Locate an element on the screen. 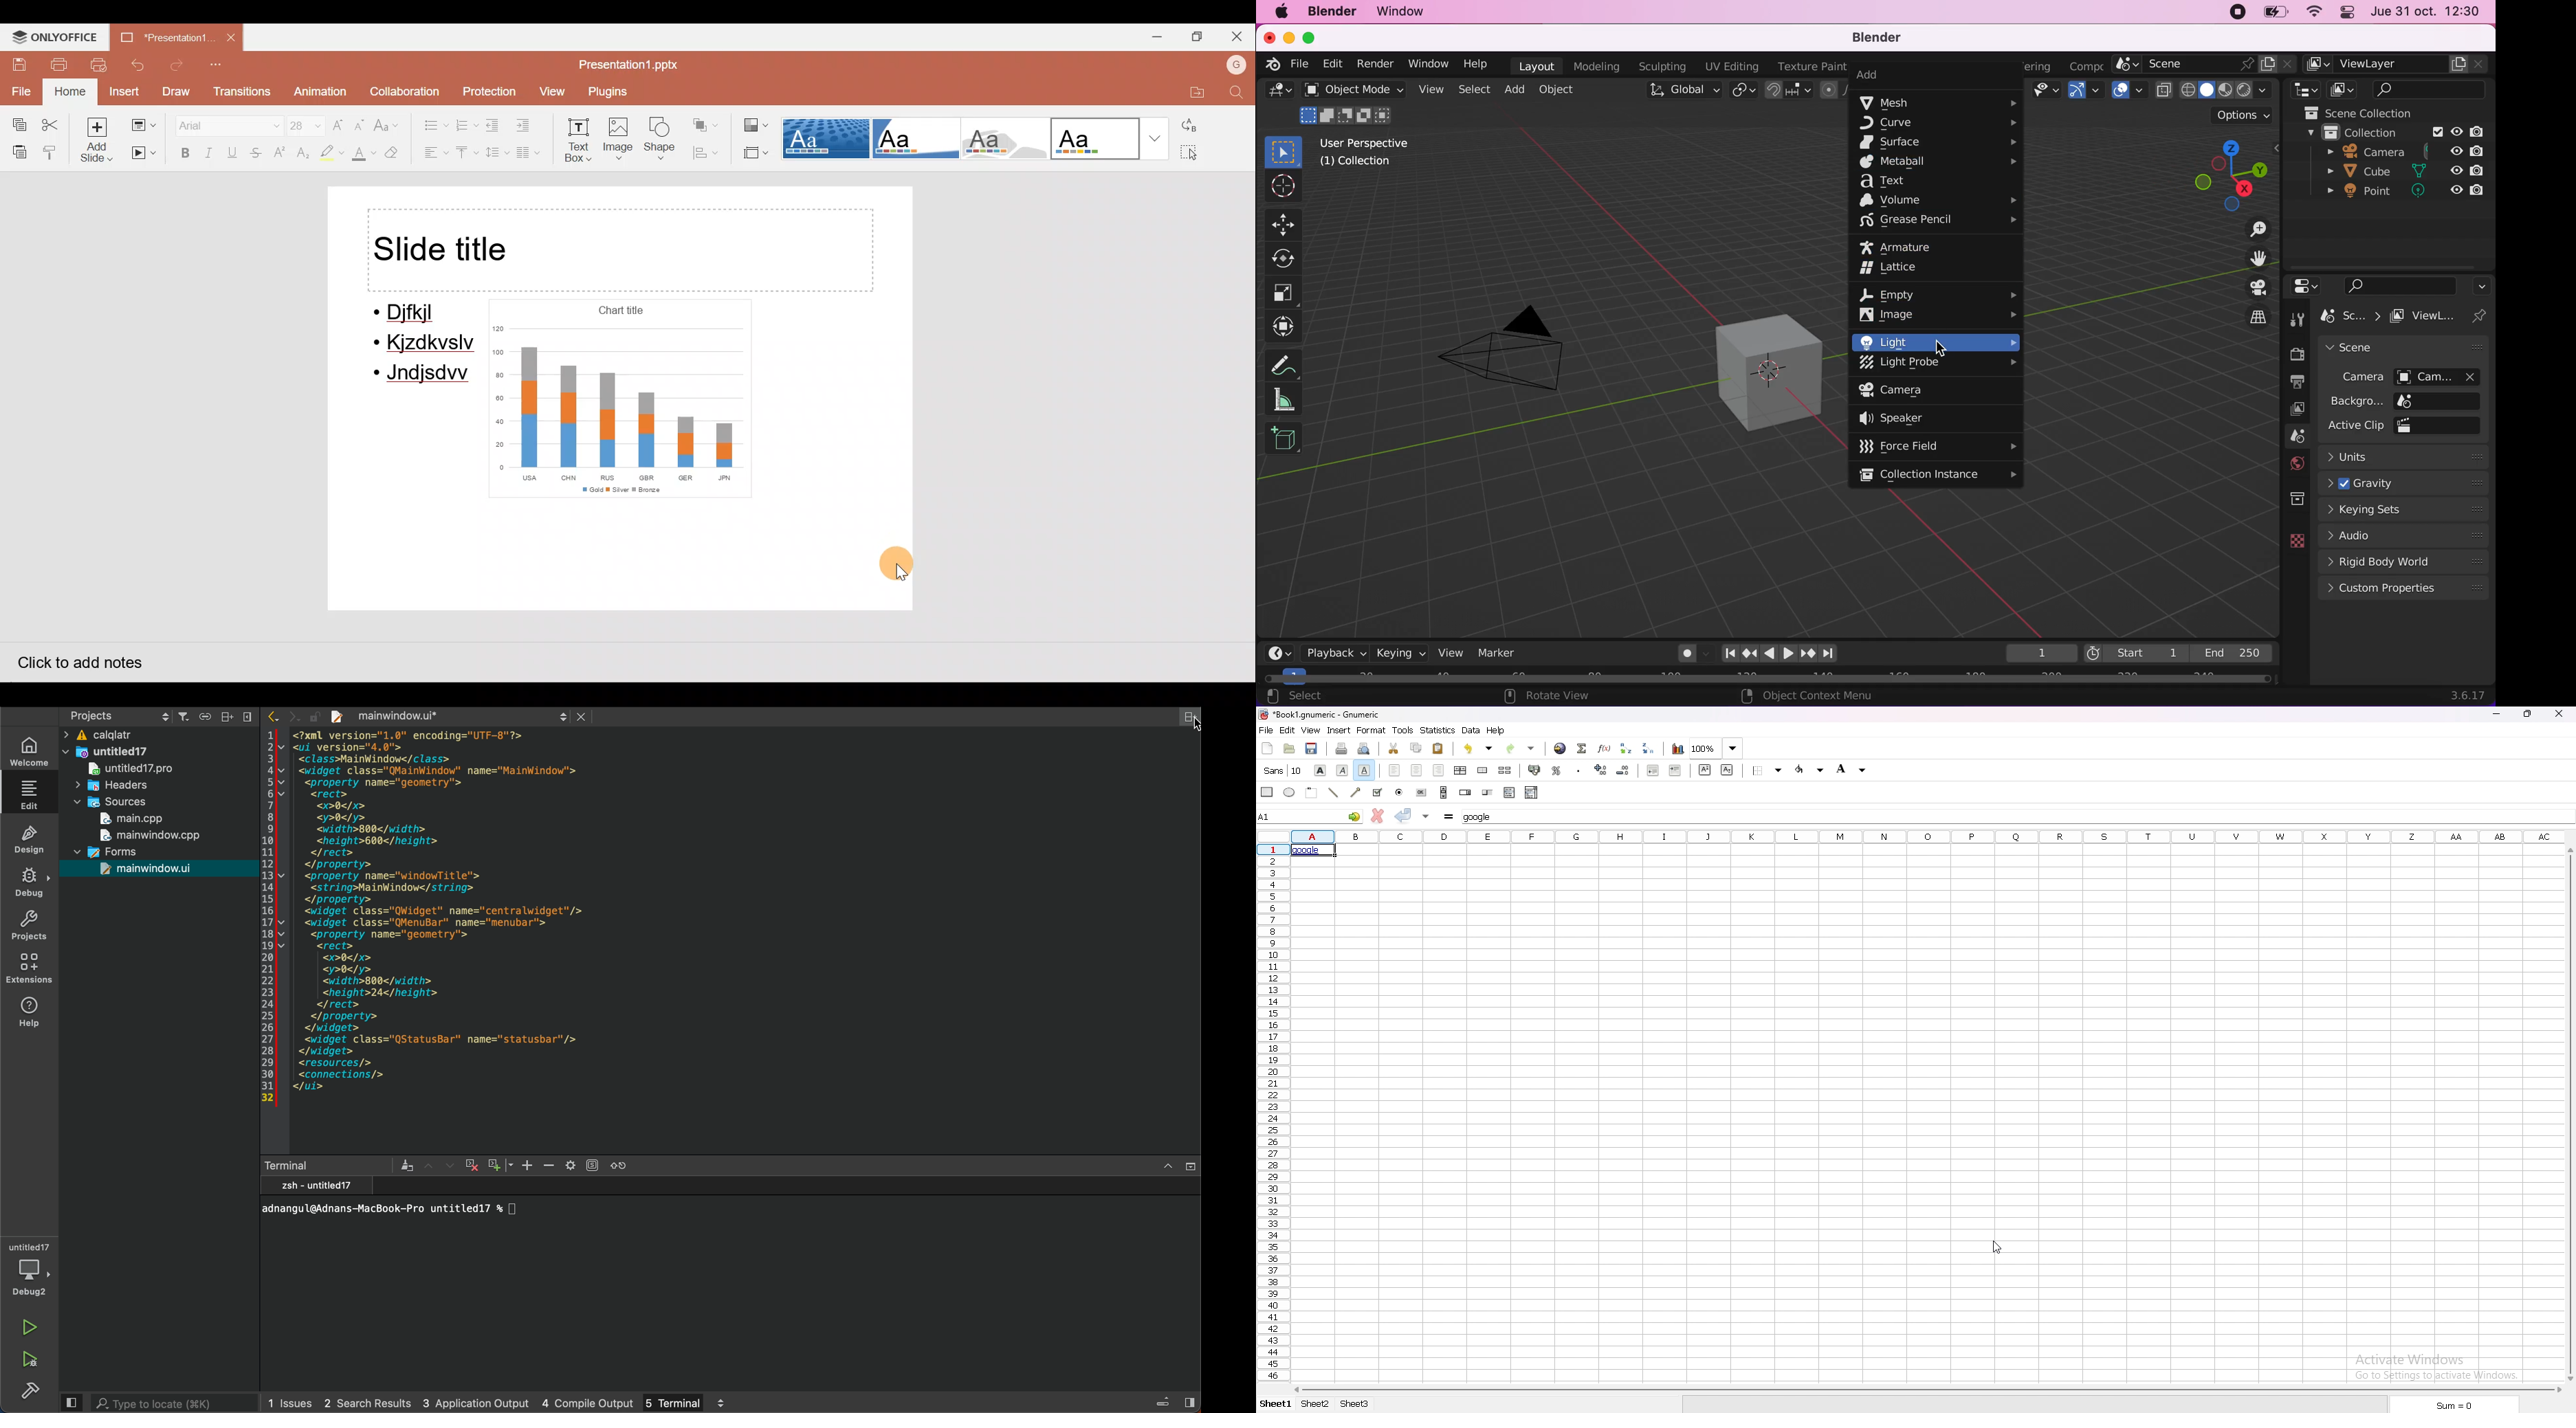  options is located at coordinates (2242, 117).